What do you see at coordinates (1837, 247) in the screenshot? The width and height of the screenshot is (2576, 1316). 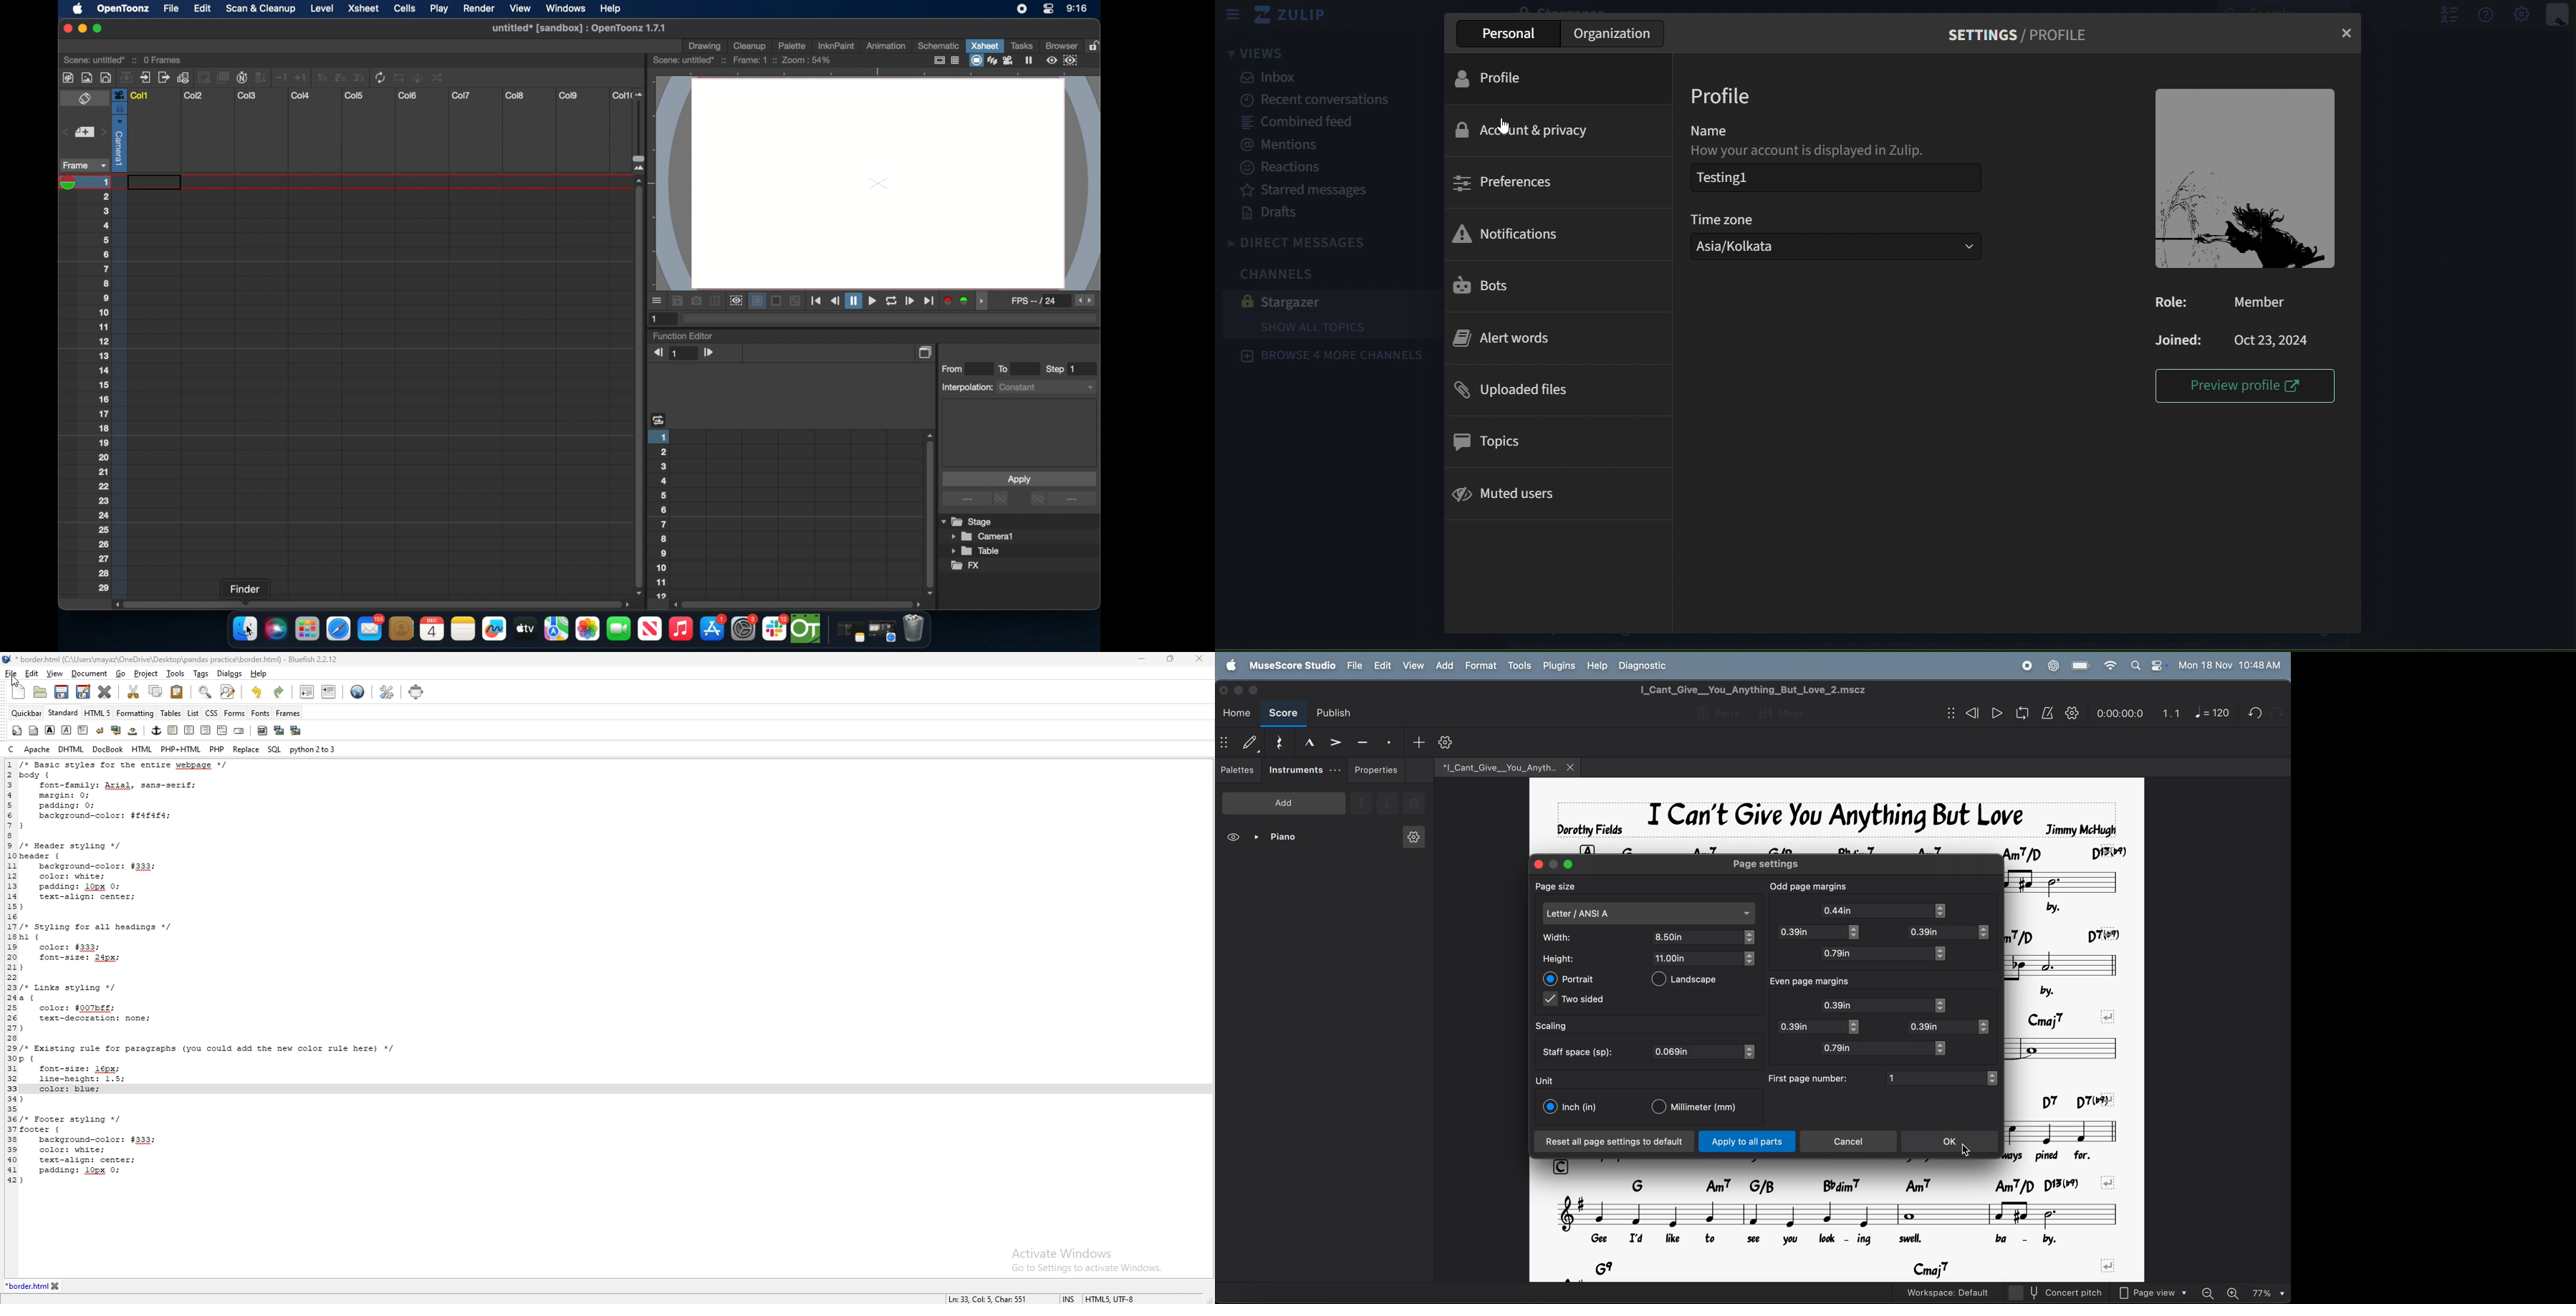 I see `Asia/Kolkata ` at bounding box center [1837, 247].